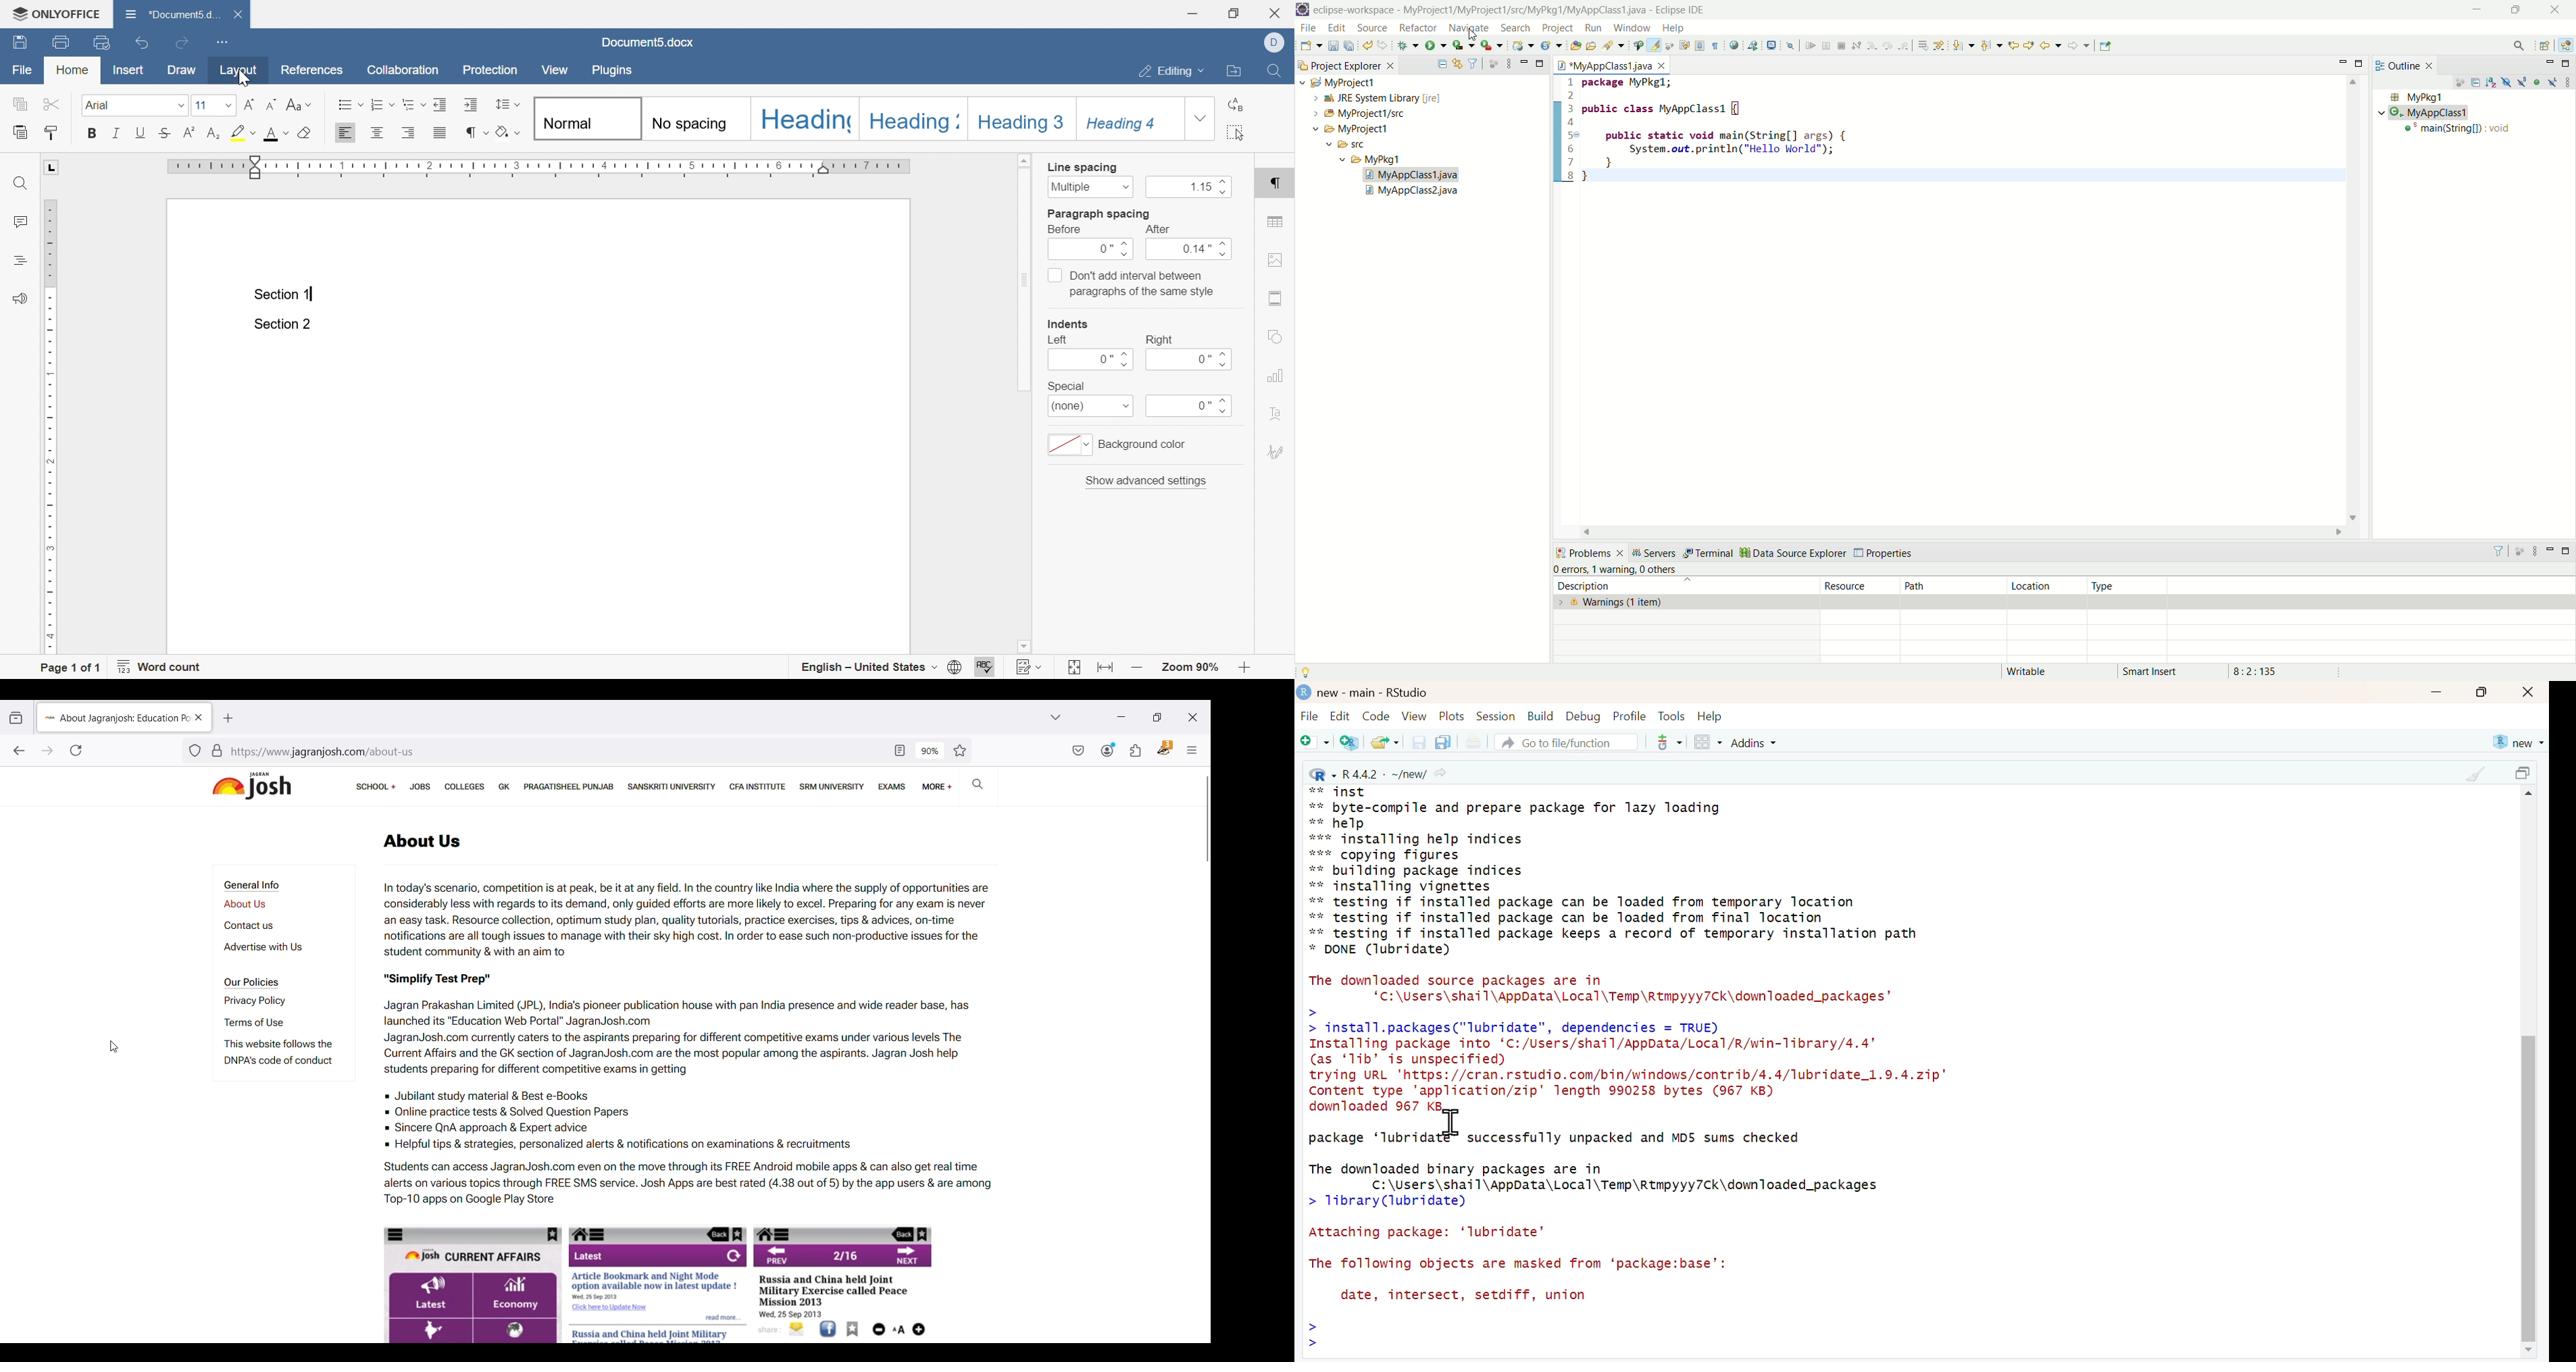 The width and height of the screenshot is (2576, 1372). What do you see at coordinates (1637, 45) in the screenshot?
I see `toggle breadcrumb` at bounding box center [1637, 45].